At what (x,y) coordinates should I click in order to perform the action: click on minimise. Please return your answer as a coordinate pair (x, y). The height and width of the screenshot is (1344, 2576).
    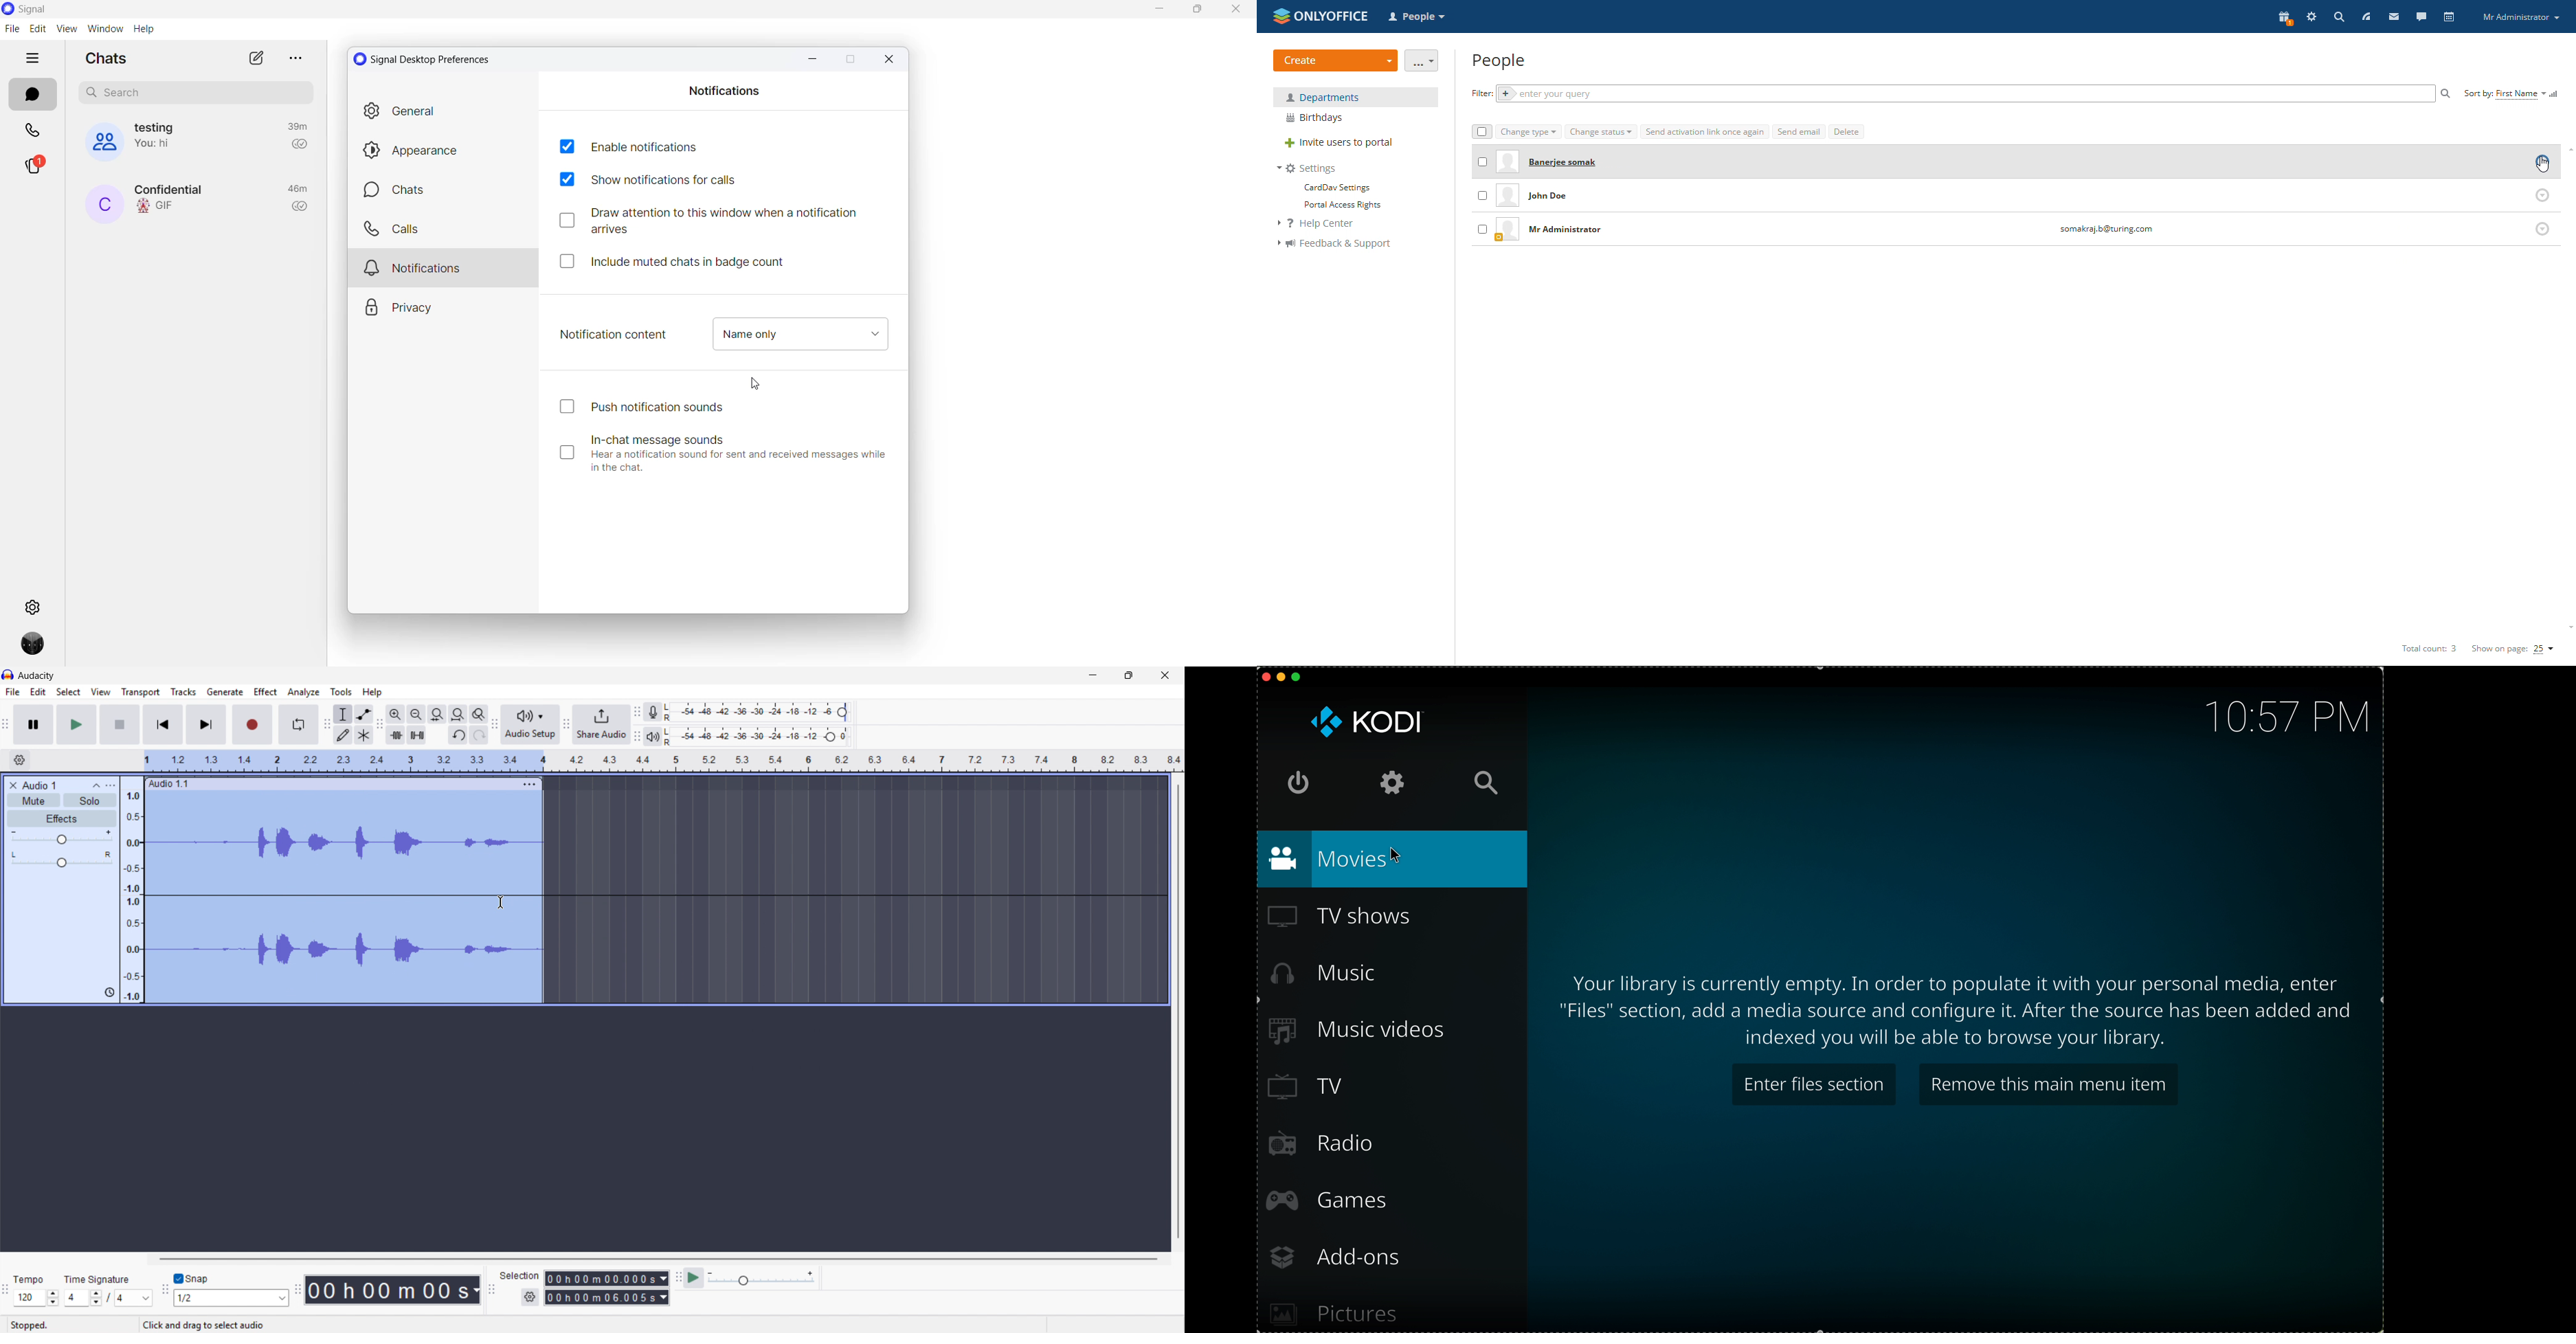
    Looking at the image, I should click on (1092, 676).